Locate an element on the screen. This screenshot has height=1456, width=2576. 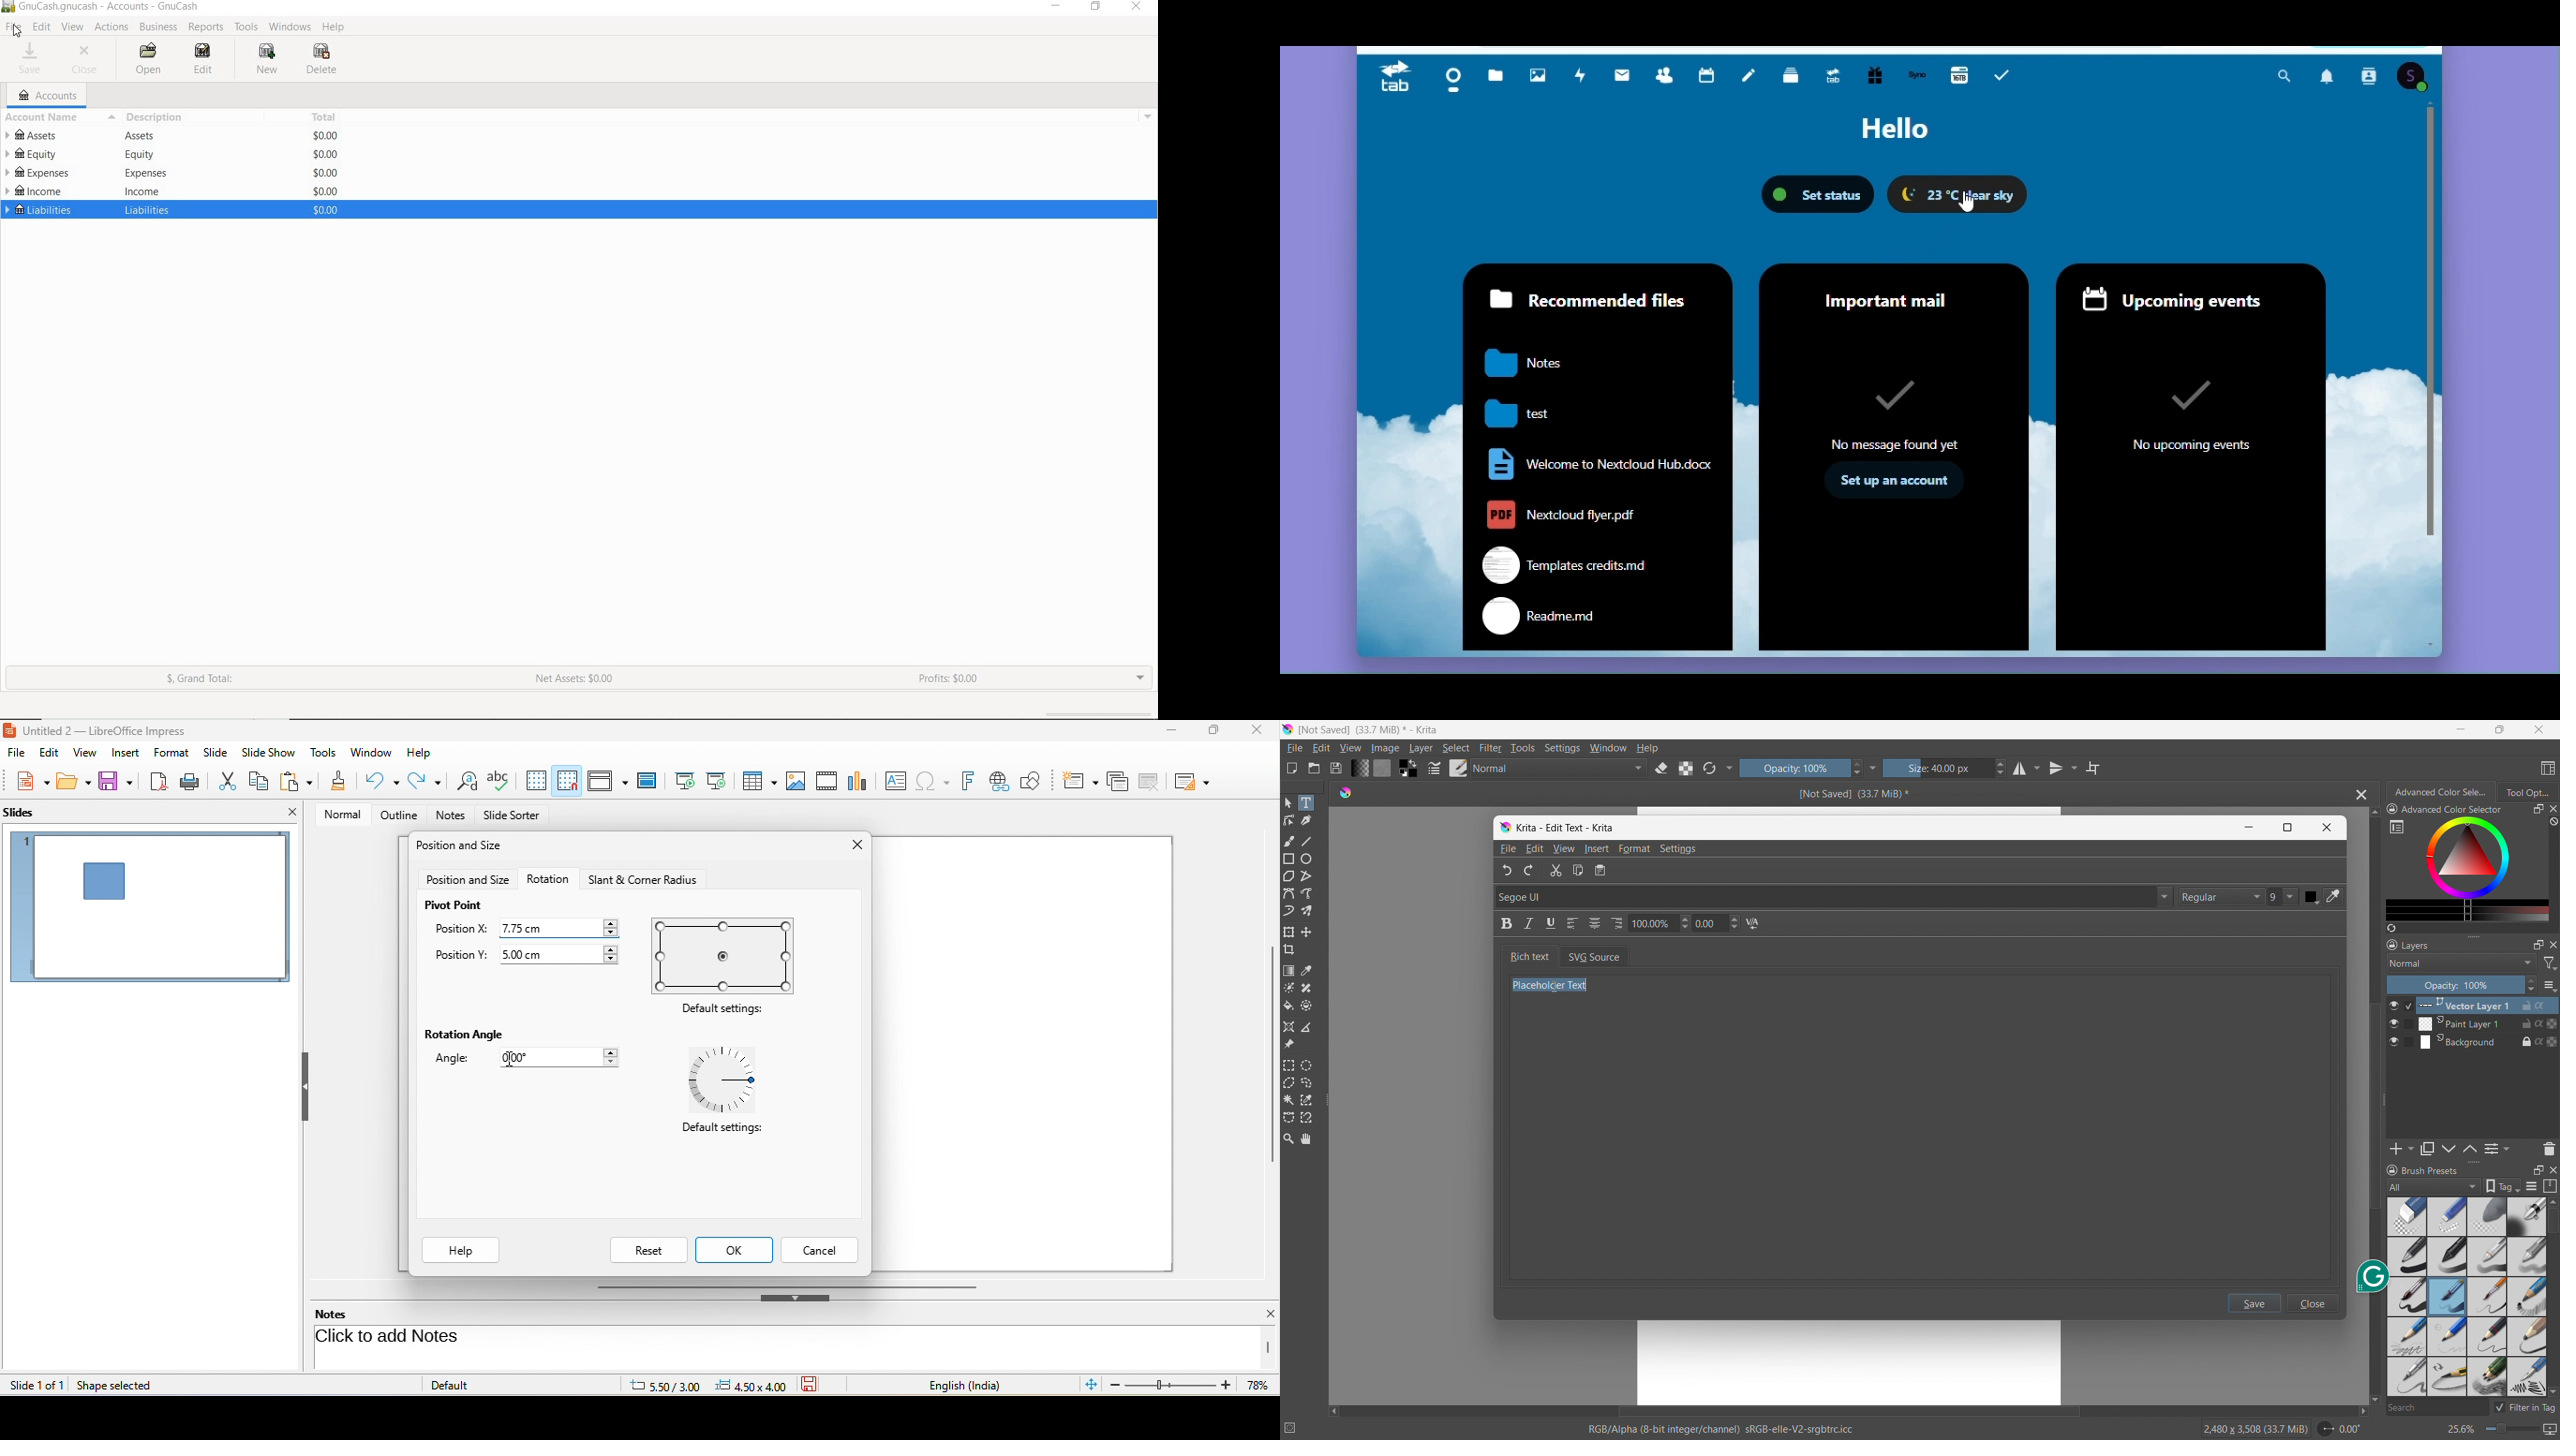
light nib pencil is located at coordinates (2447, 1337).